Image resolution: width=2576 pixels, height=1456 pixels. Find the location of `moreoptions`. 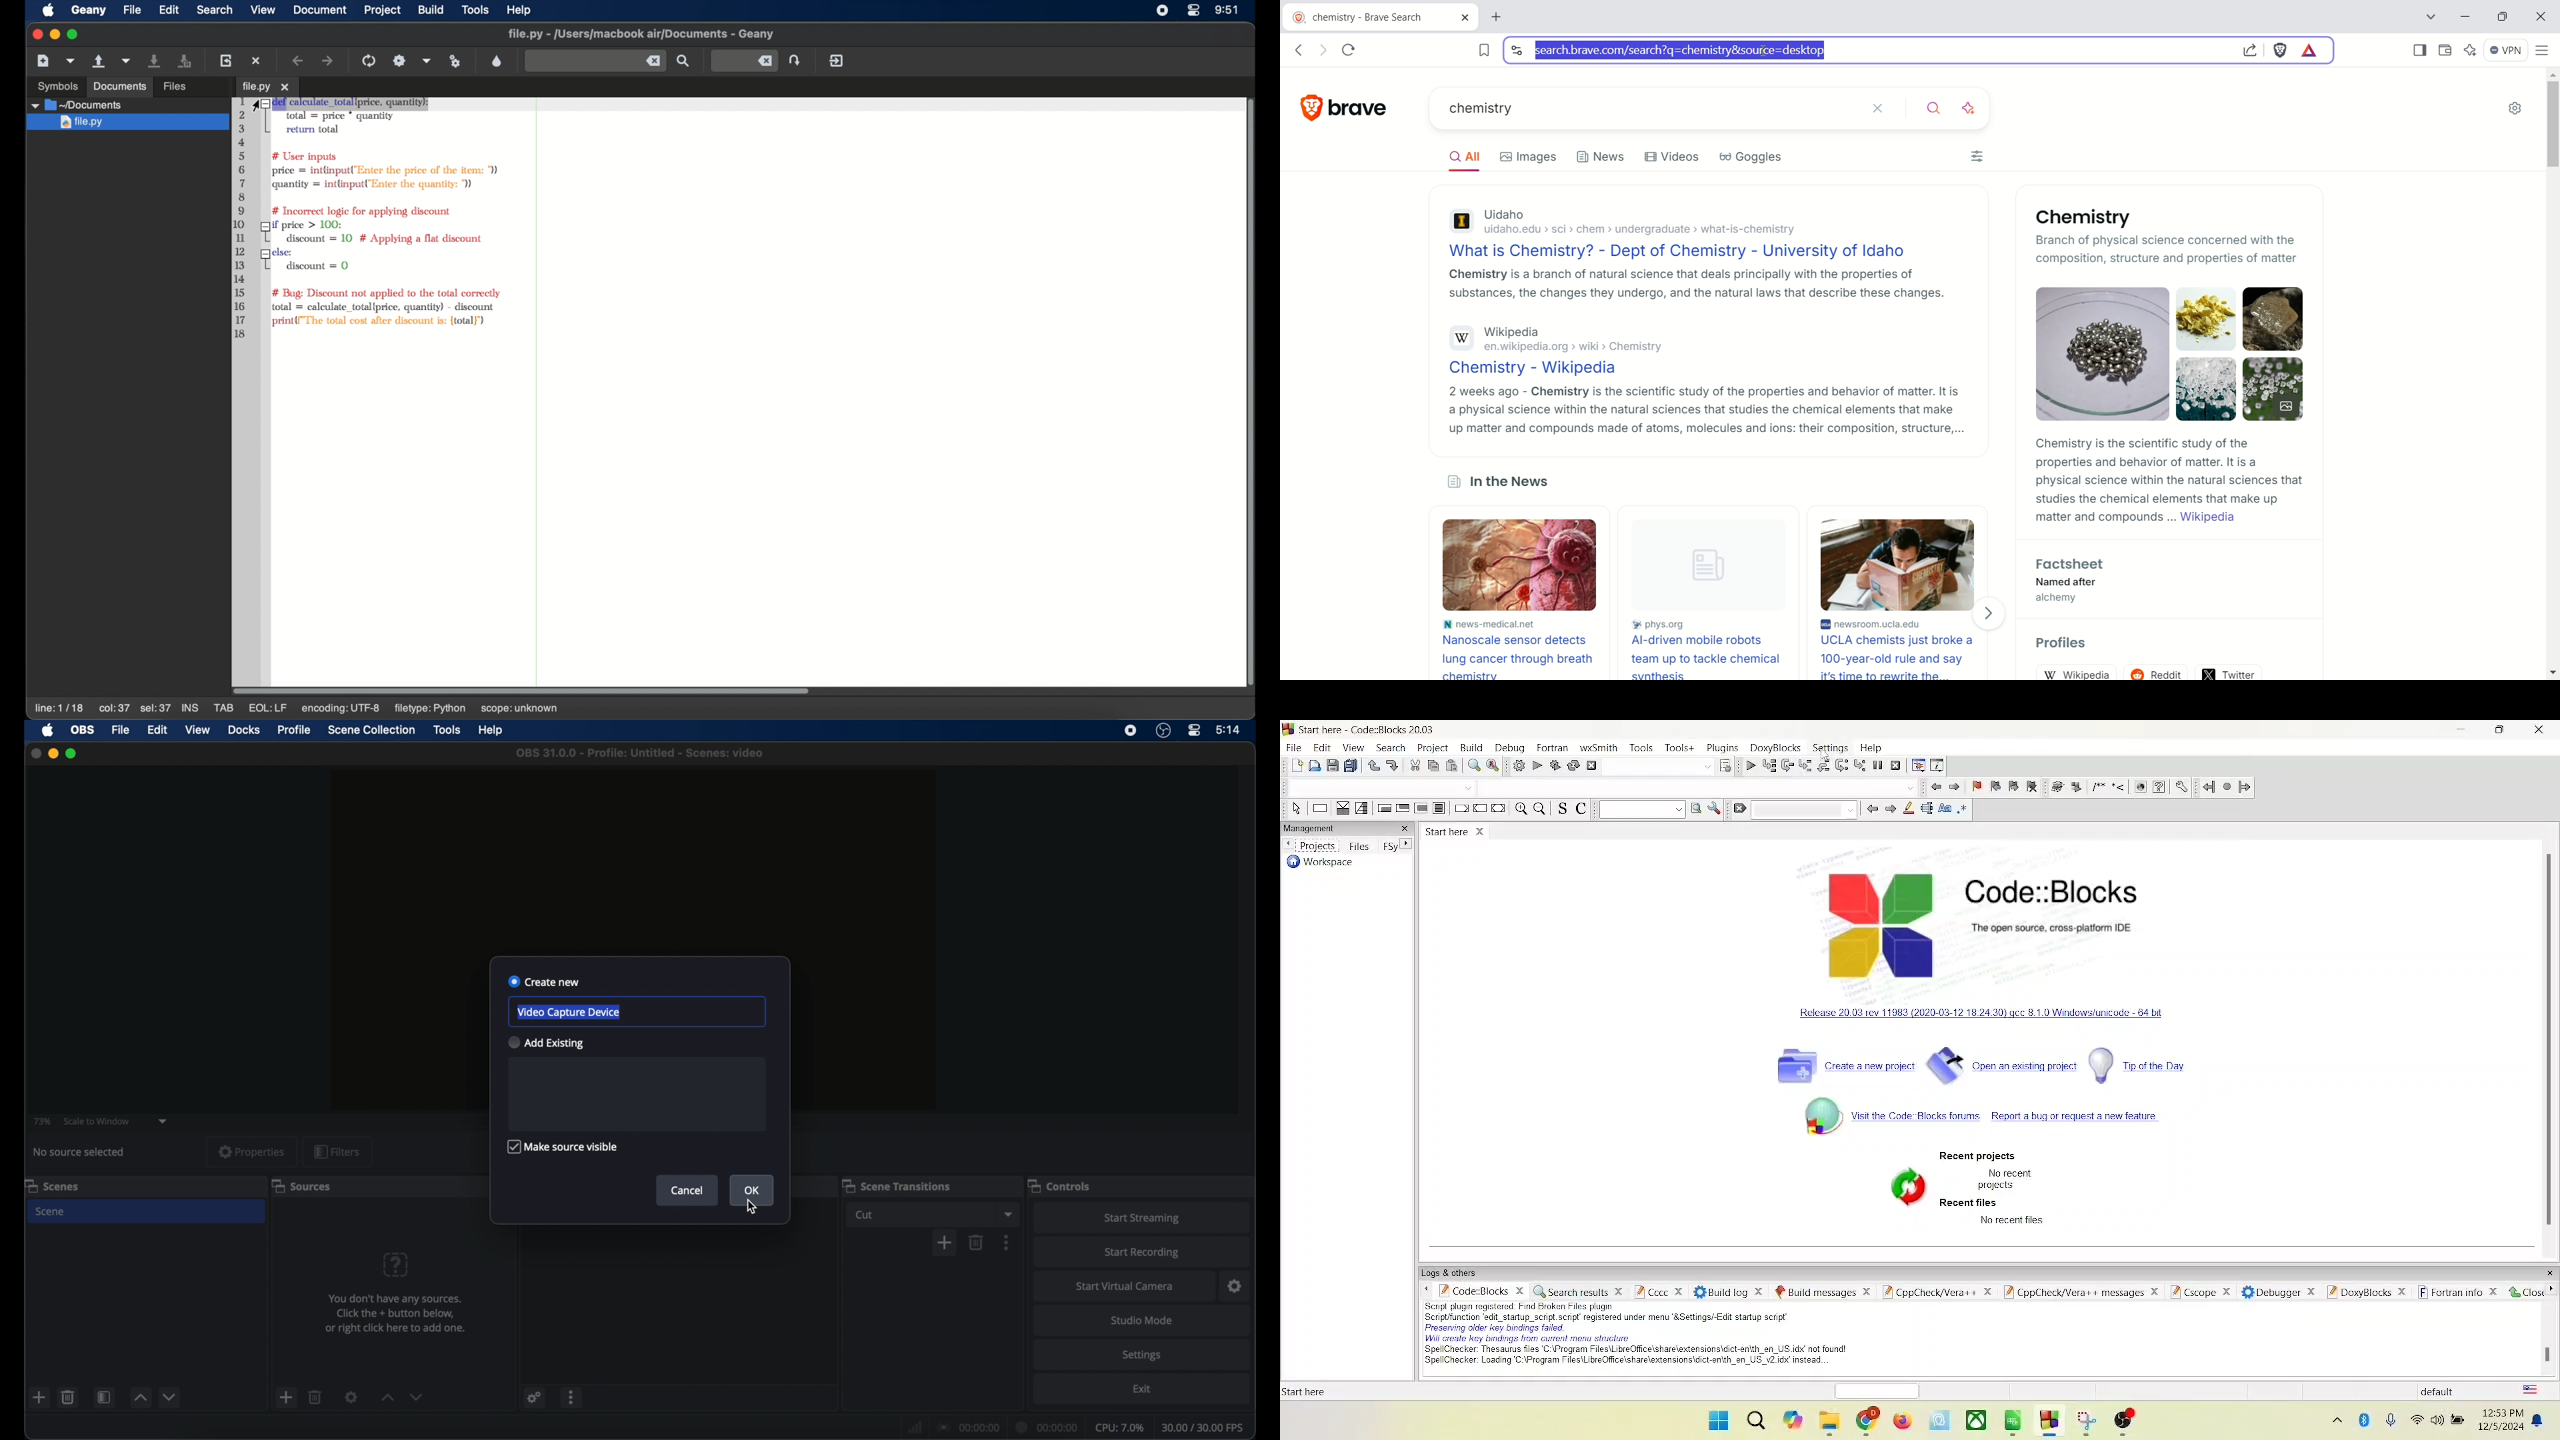

moreoptions is located at coordinates (1007, 1242).